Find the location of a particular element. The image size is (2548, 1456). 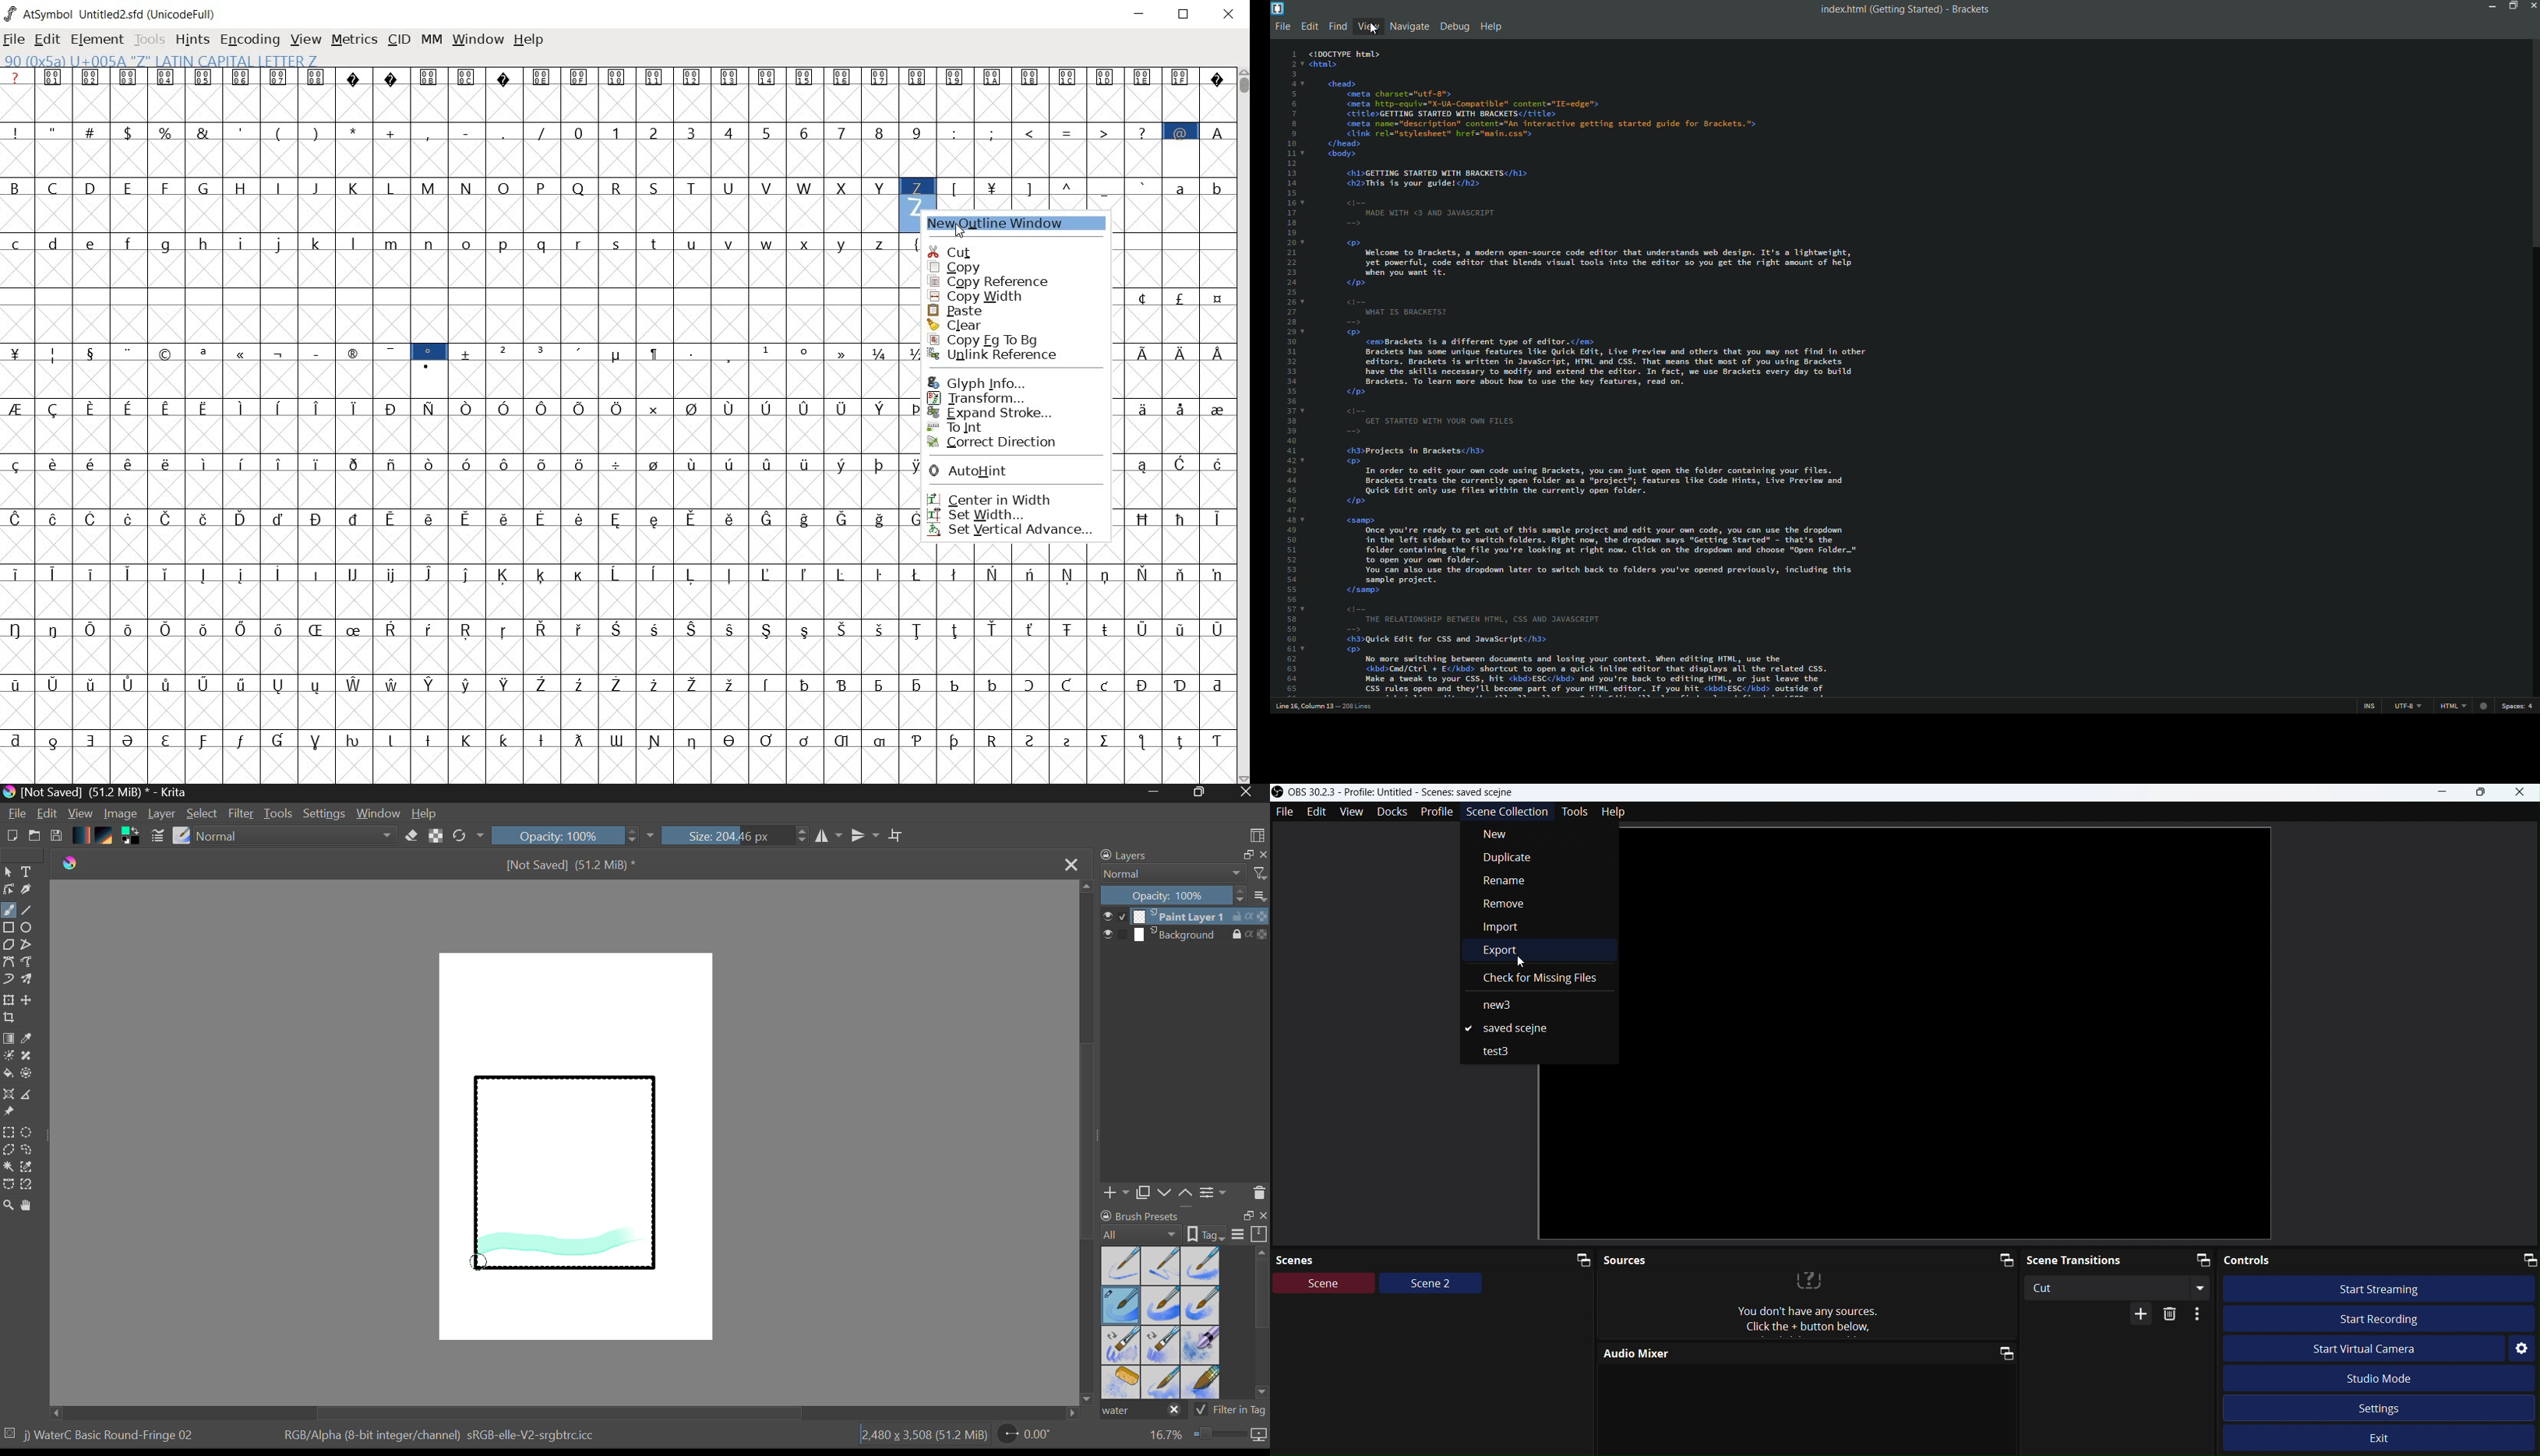

Import is located at coordinates (1519, 928).